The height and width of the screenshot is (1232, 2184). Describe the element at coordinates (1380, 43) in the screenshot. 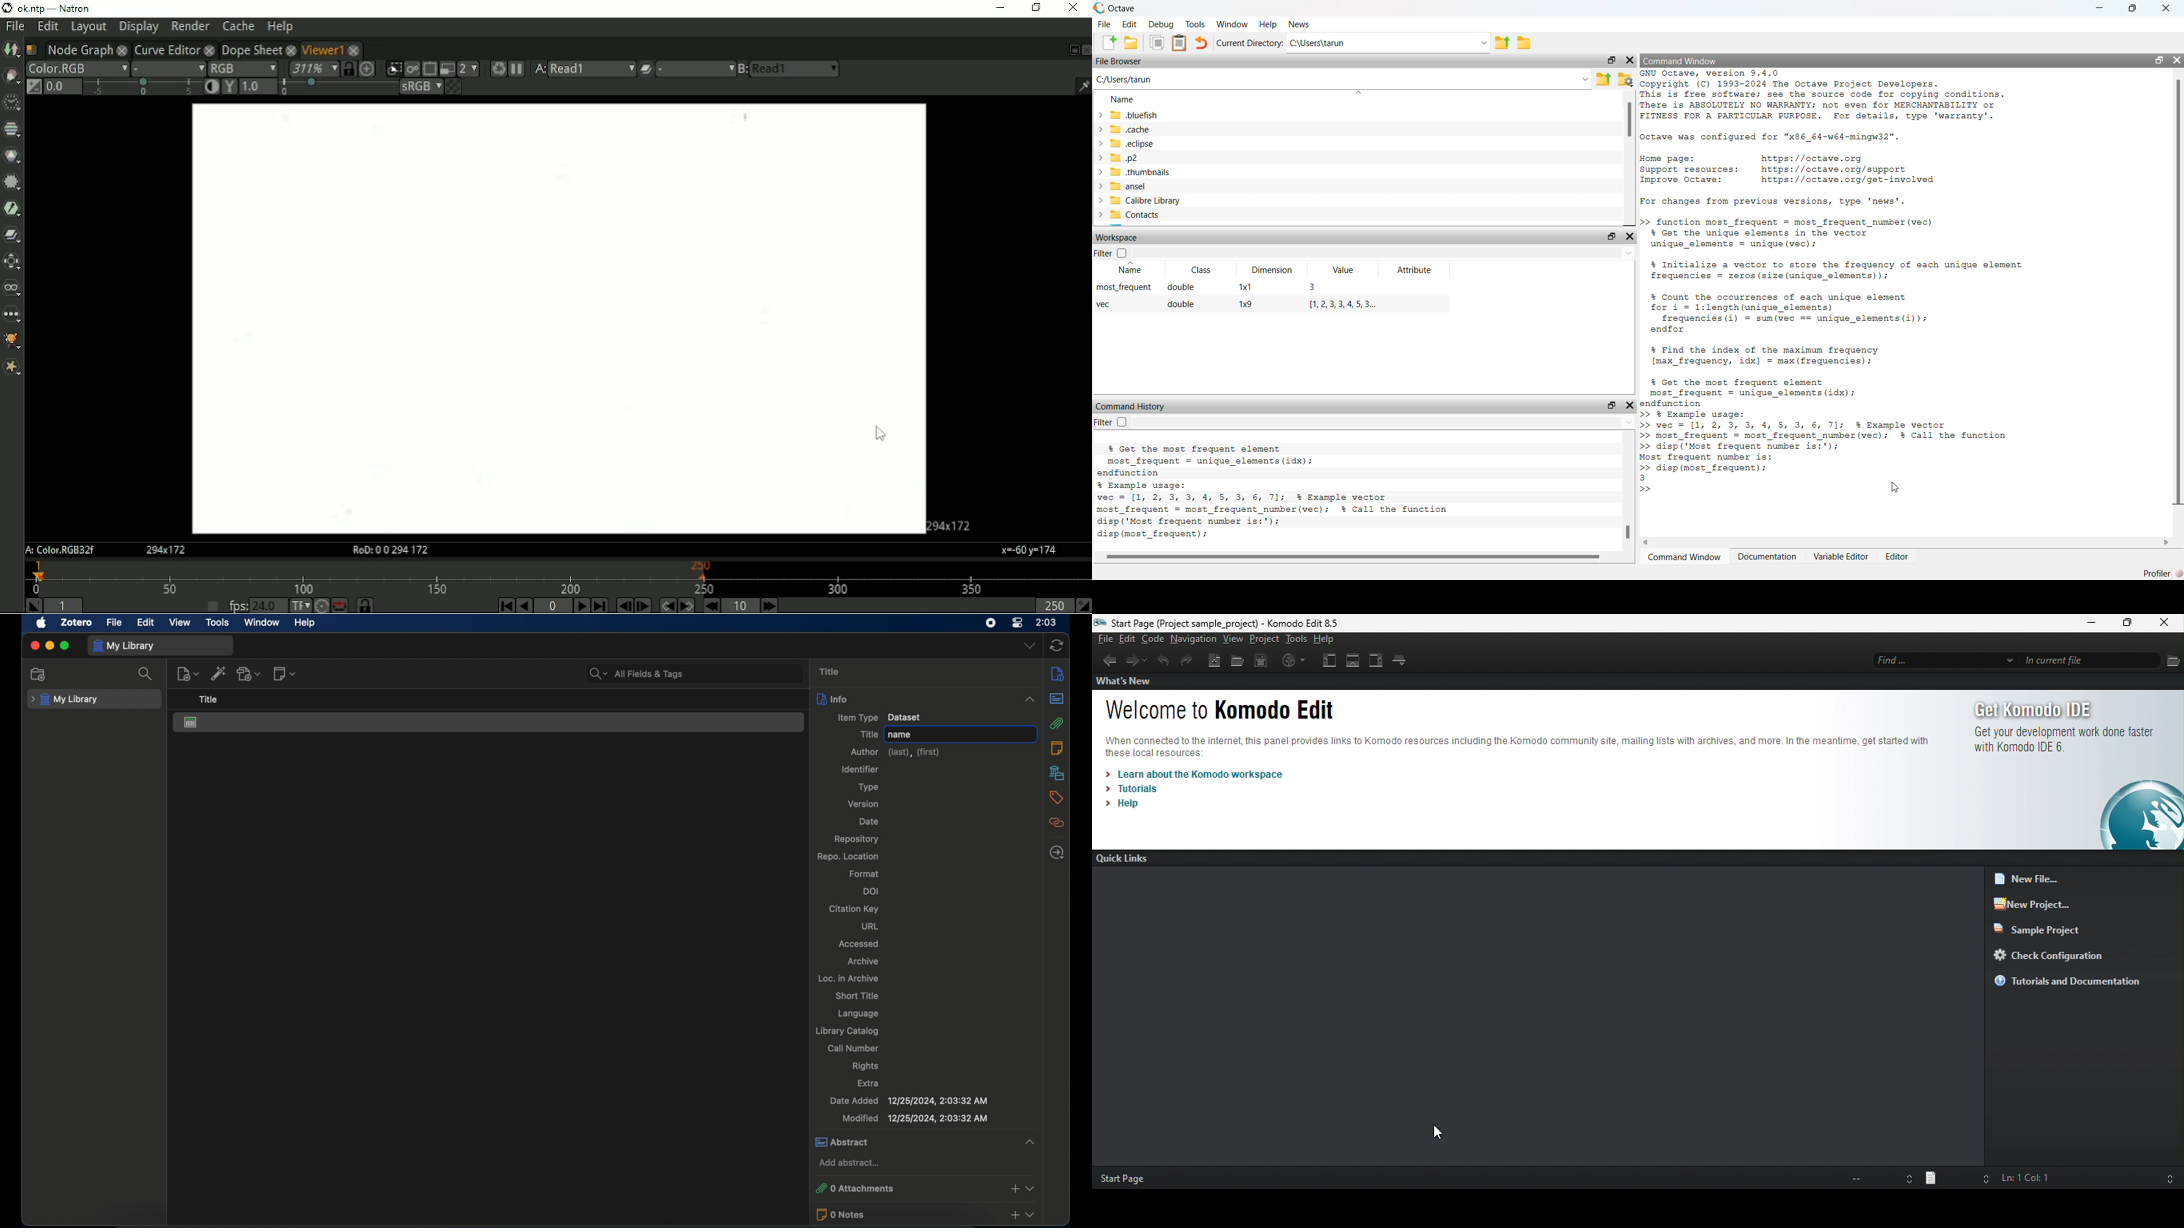

I see `C:\Users\tarun` at that location.